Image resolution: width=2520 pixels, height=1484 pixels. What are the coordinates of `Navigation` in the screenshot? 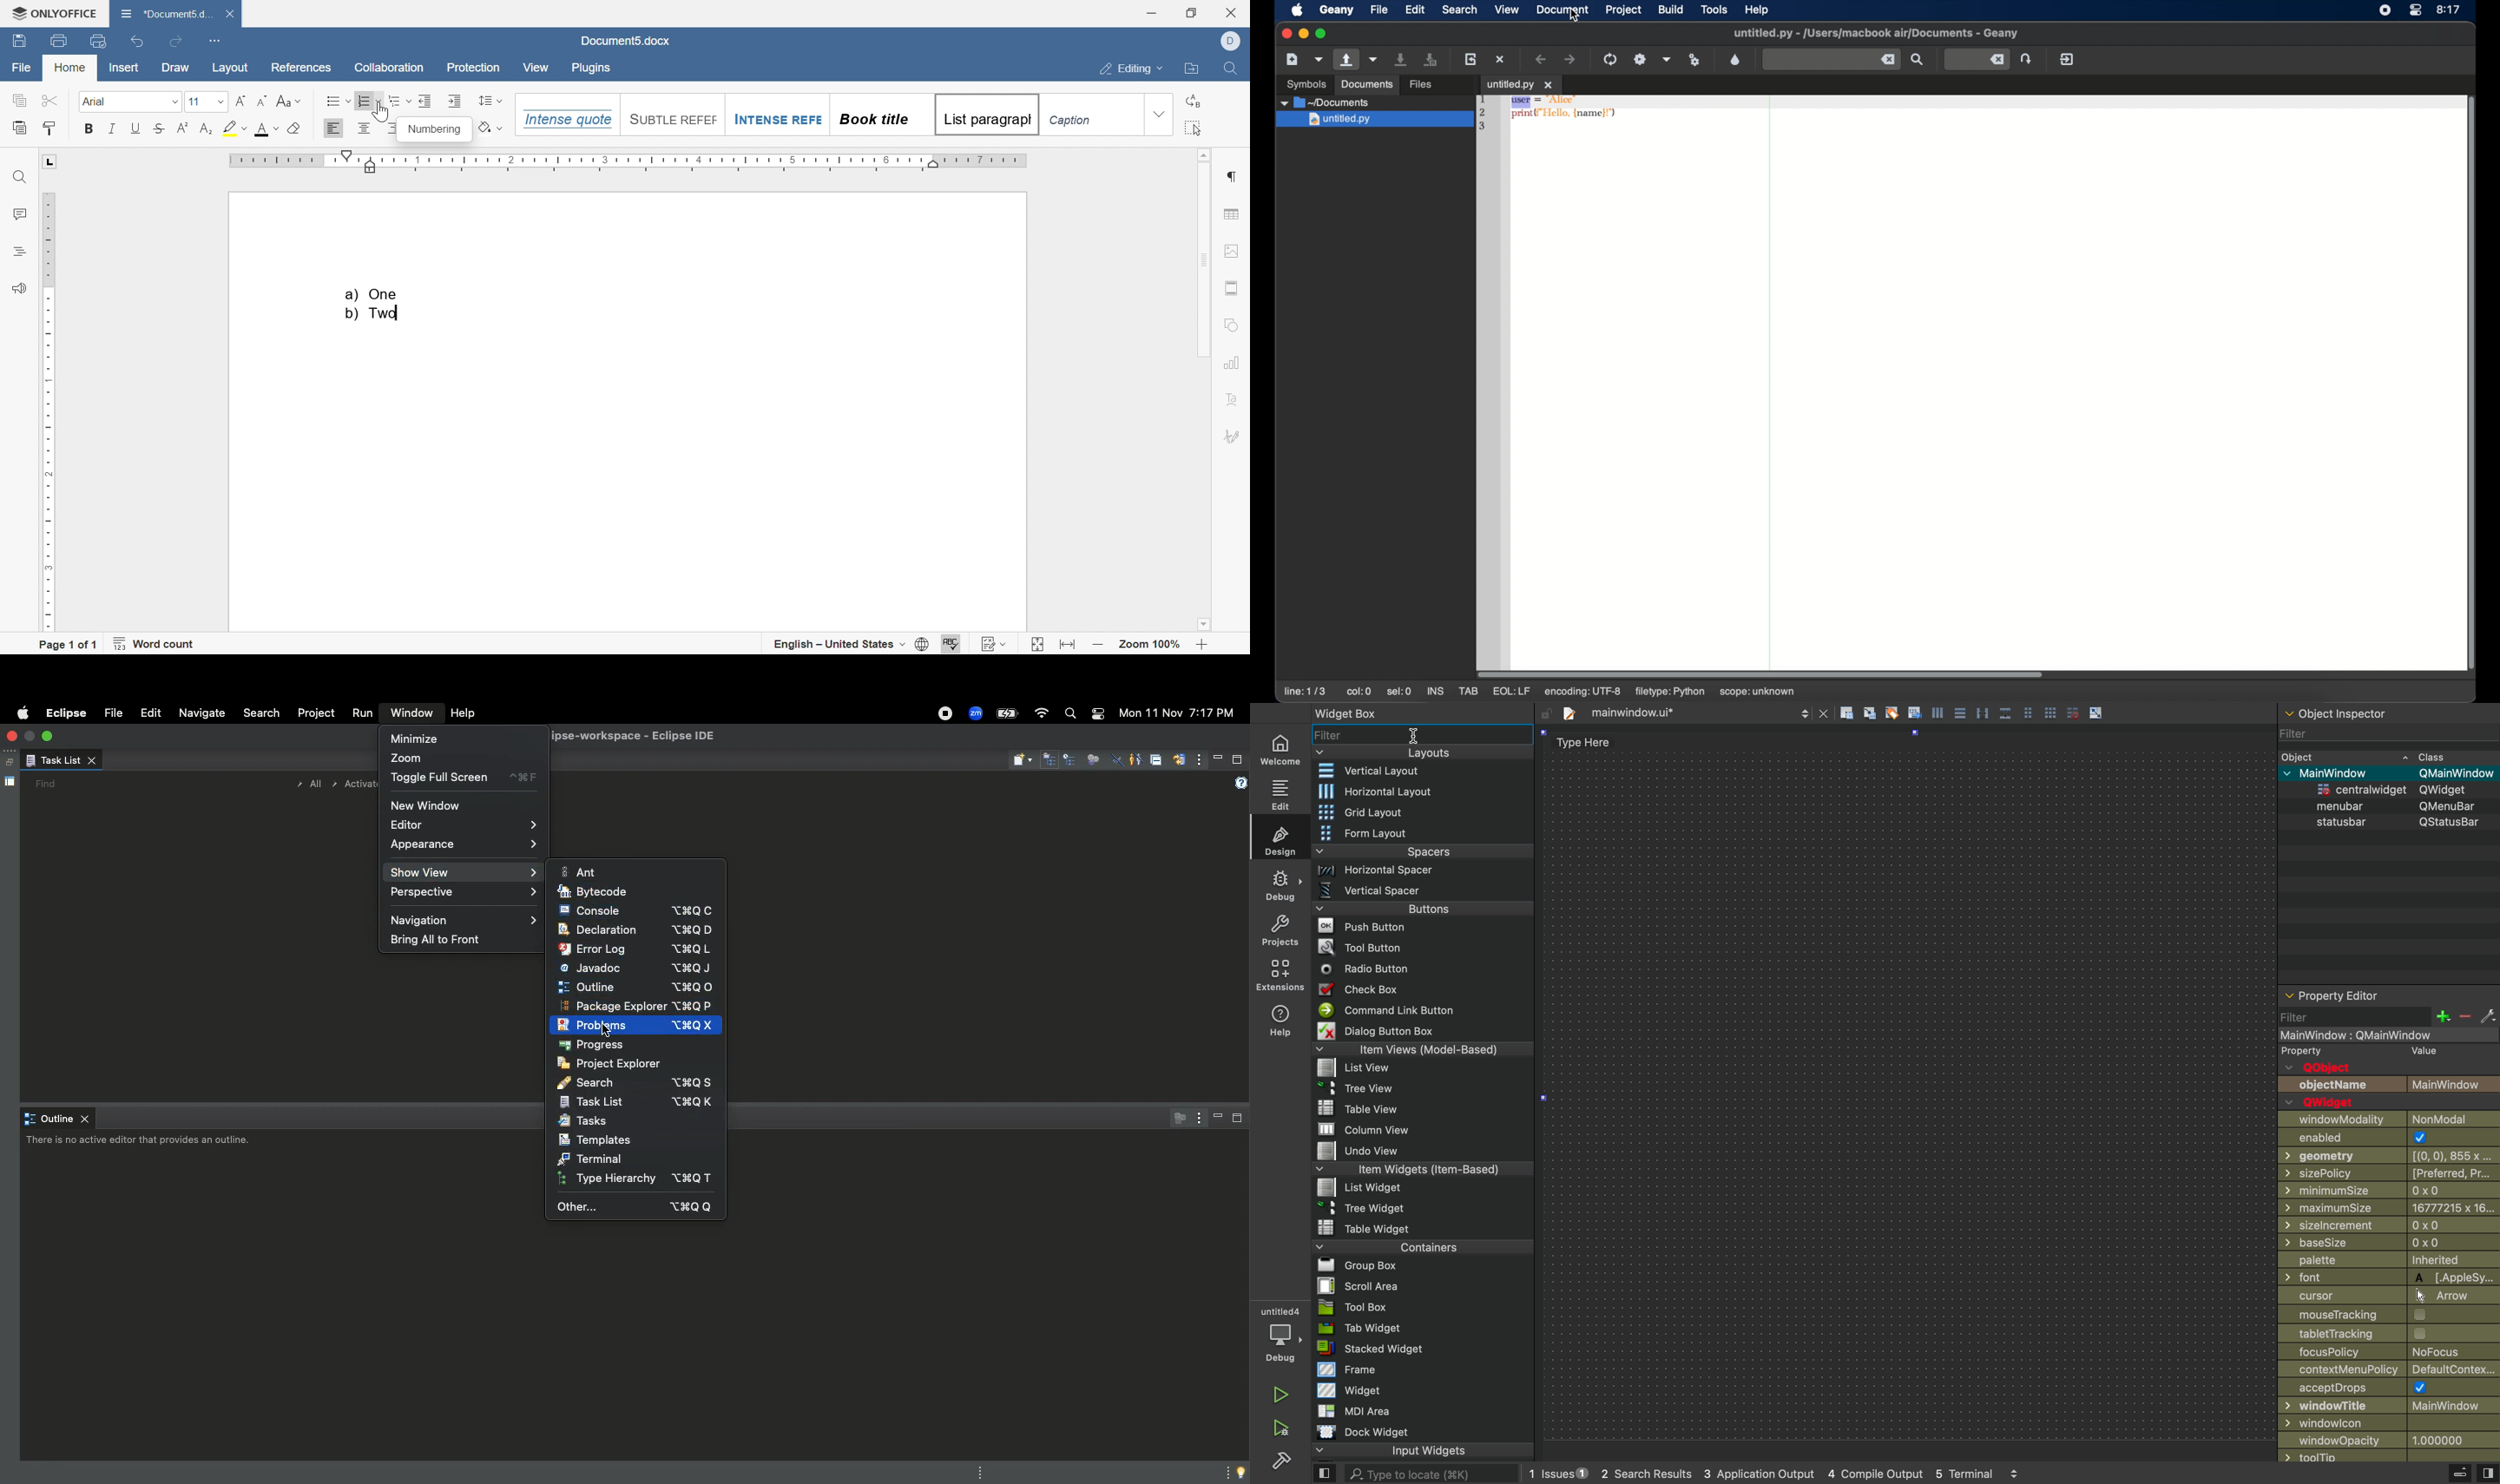 It's located at (466, 919).